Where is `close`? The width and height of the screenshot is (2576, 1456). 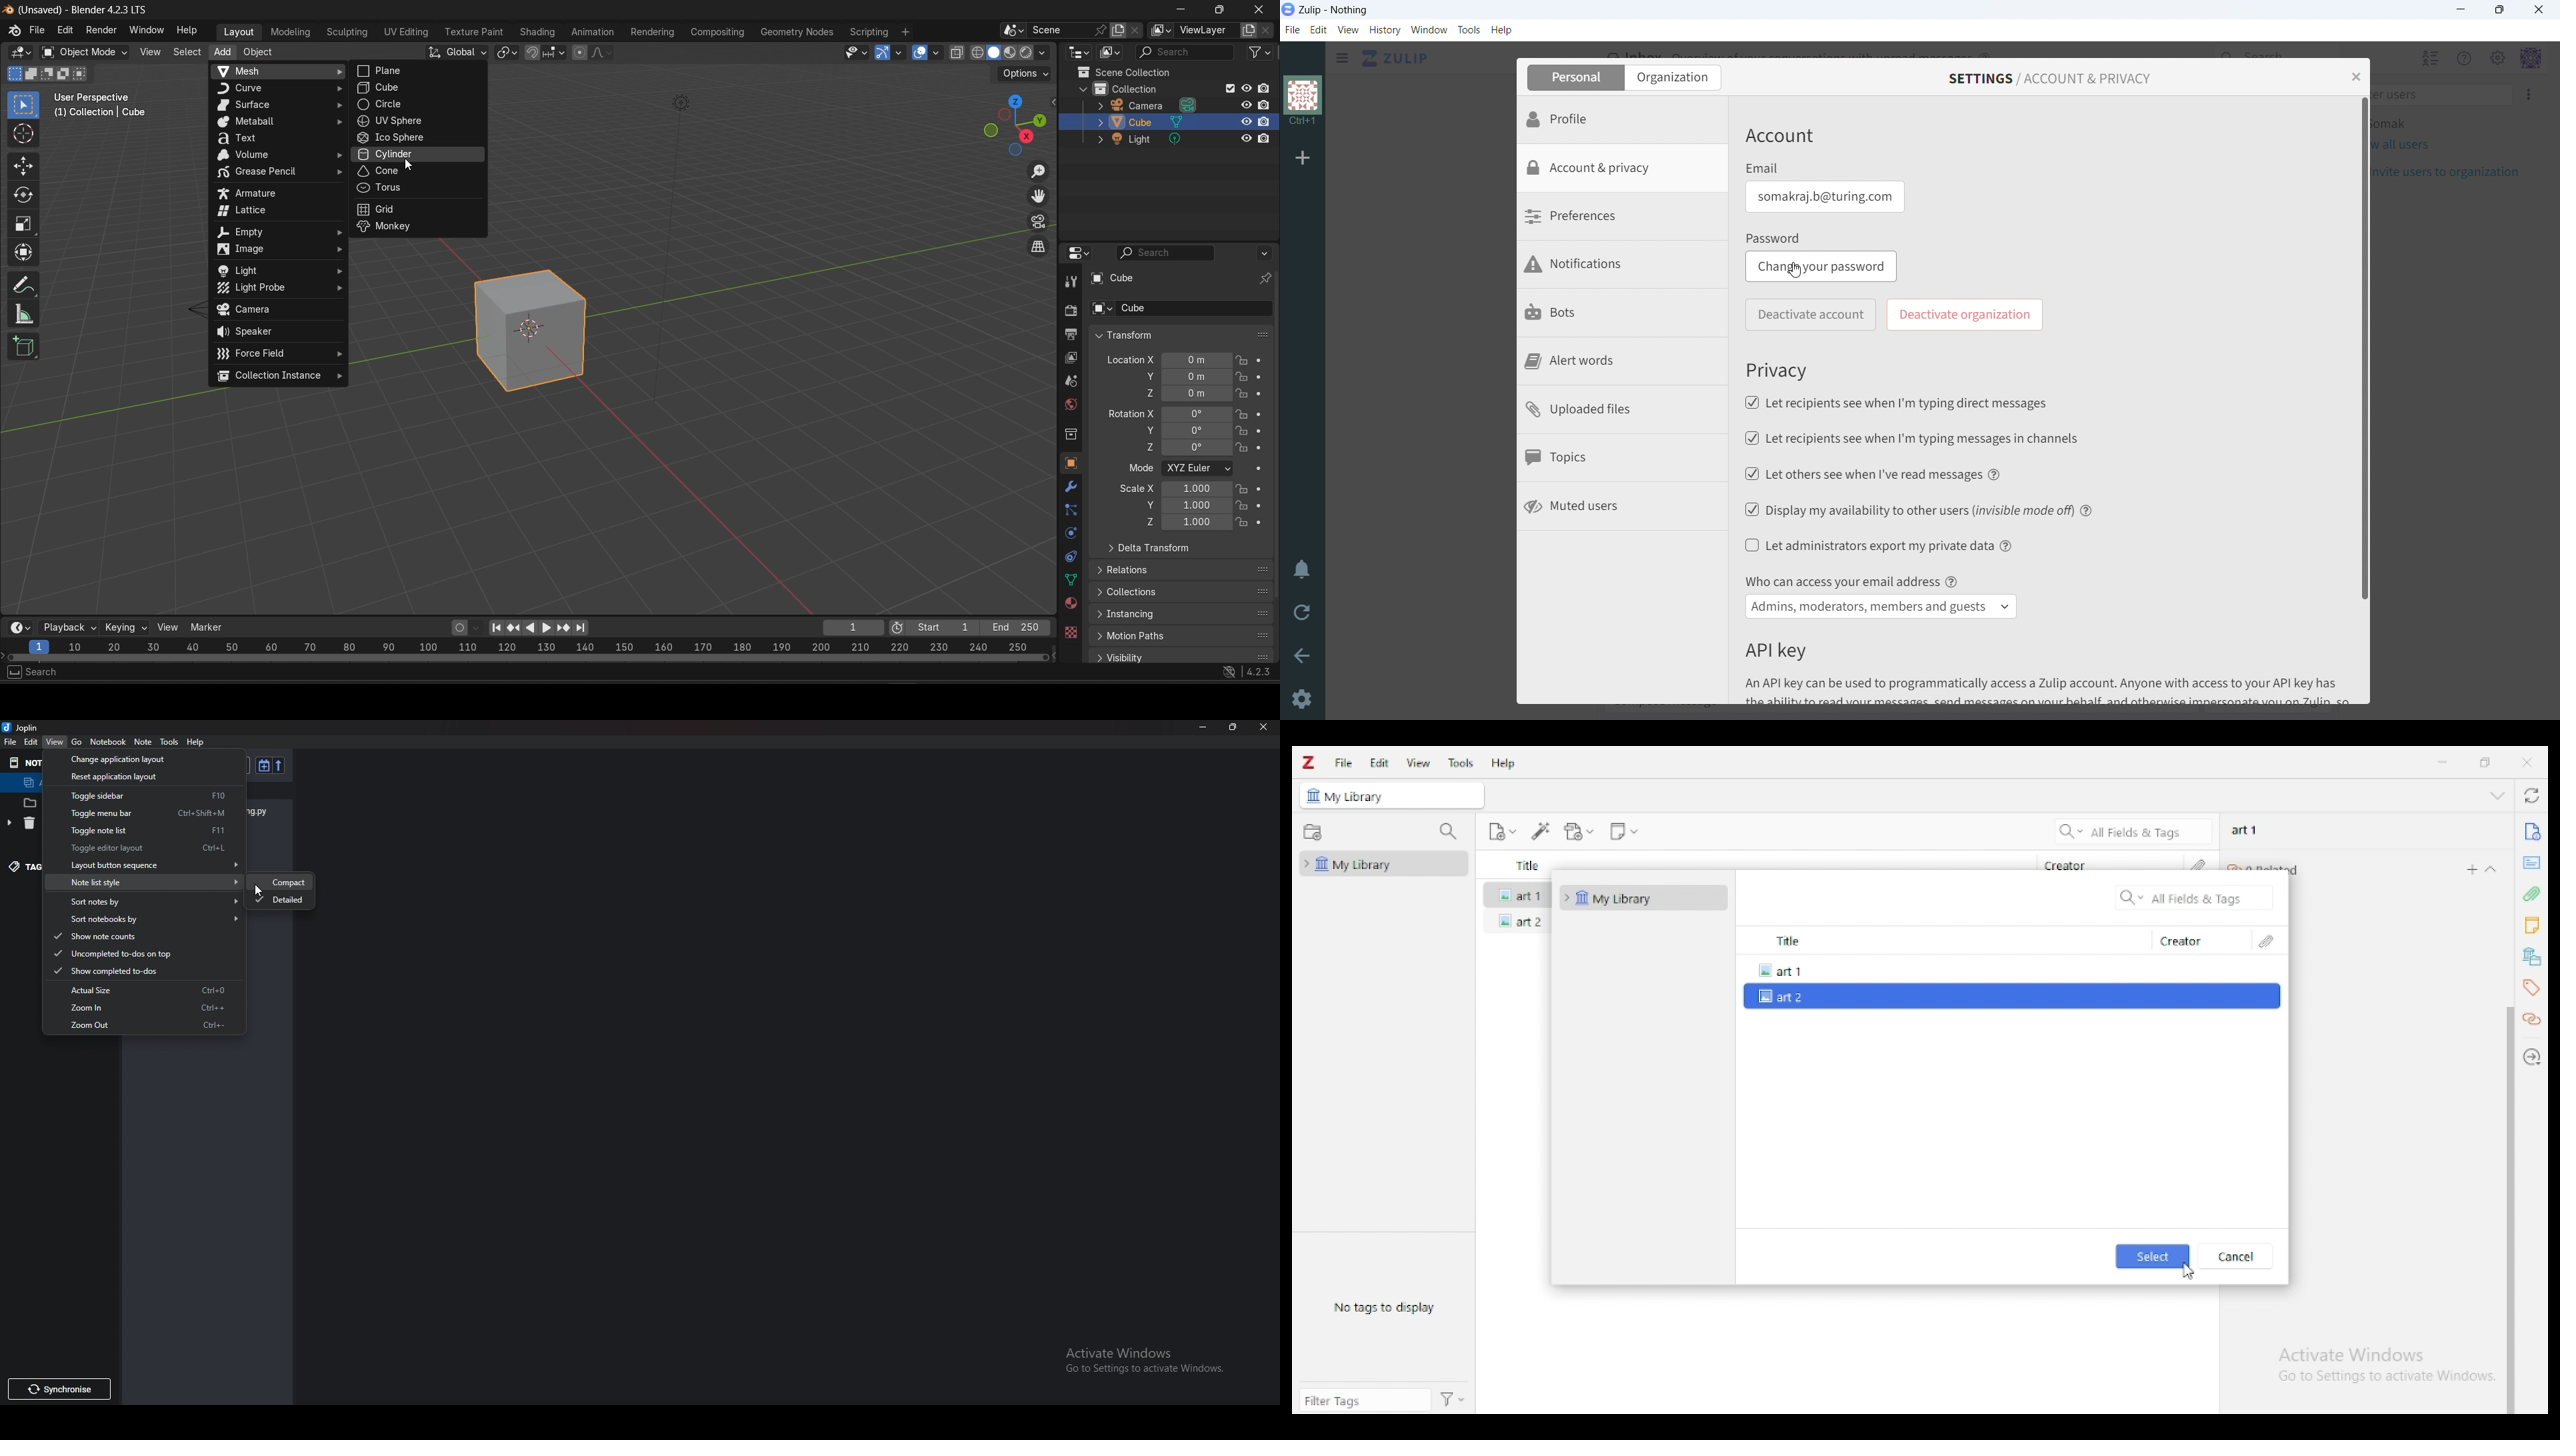 close is located at coordinates (1265, 727).